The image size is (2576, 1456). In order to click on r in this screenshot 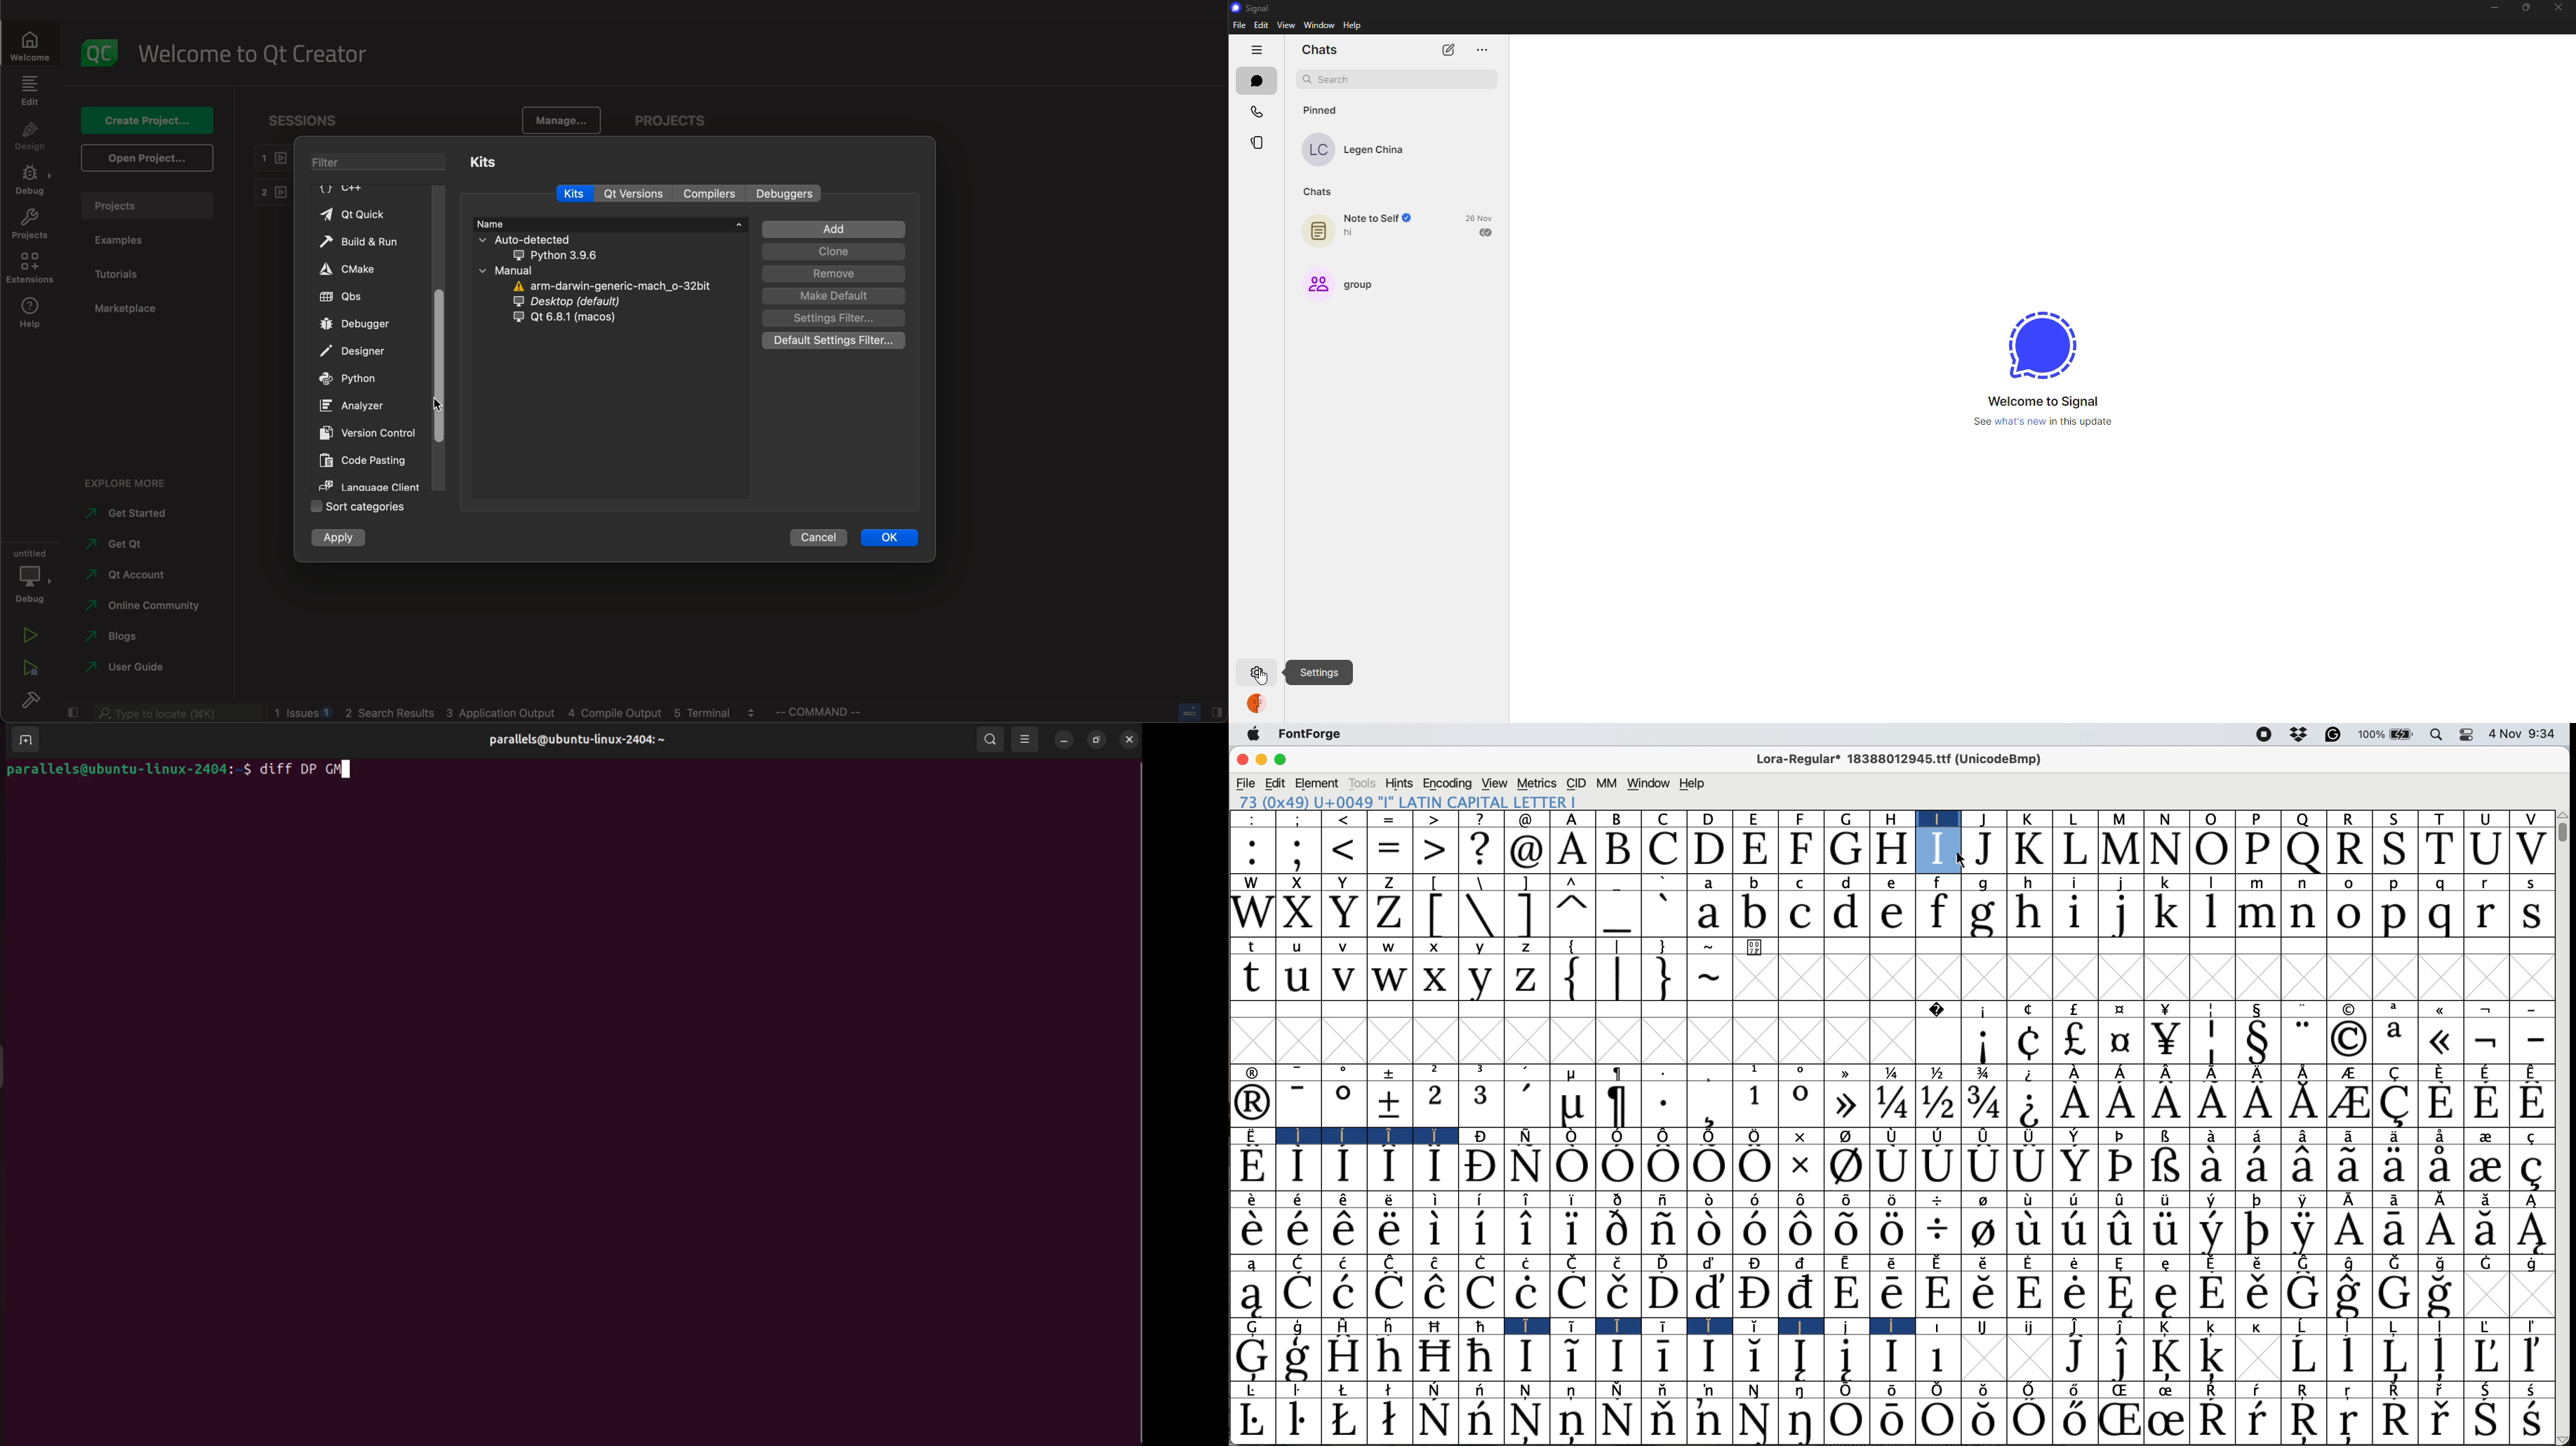, I will do `click(2484, 883)`.